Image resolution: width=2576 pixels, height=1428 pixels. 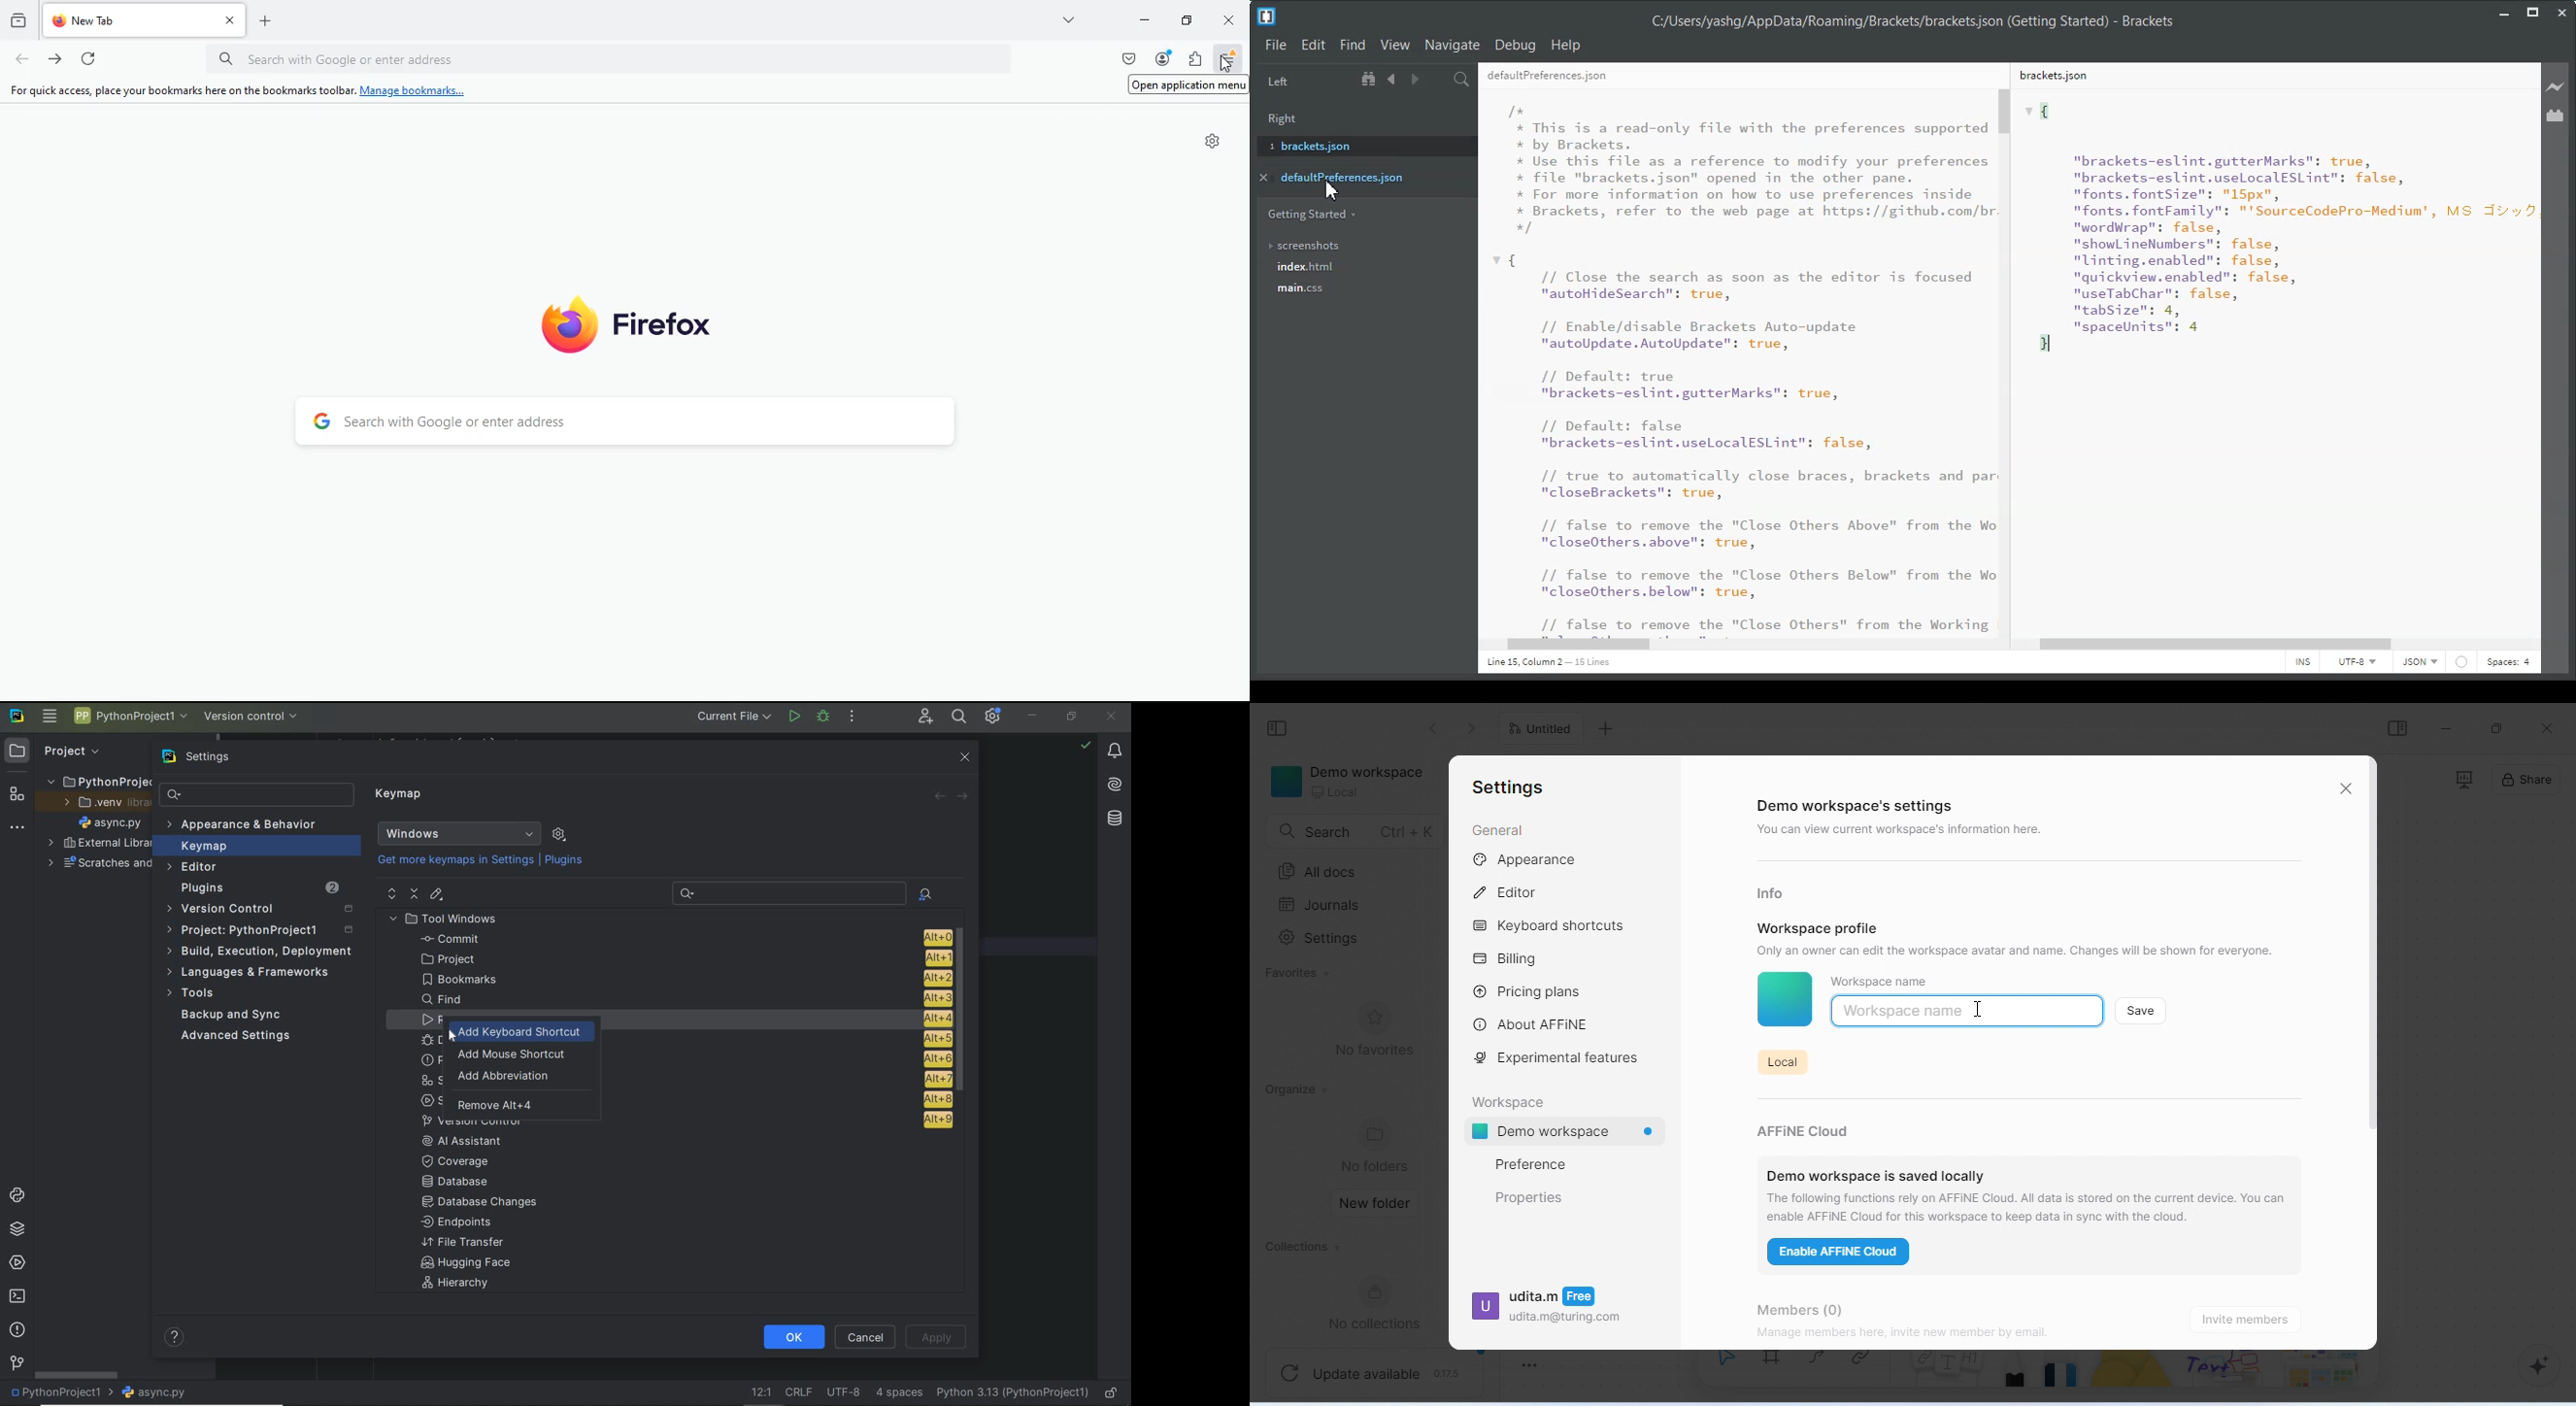 I want to click on collapse all, so click(x=414, y=894).